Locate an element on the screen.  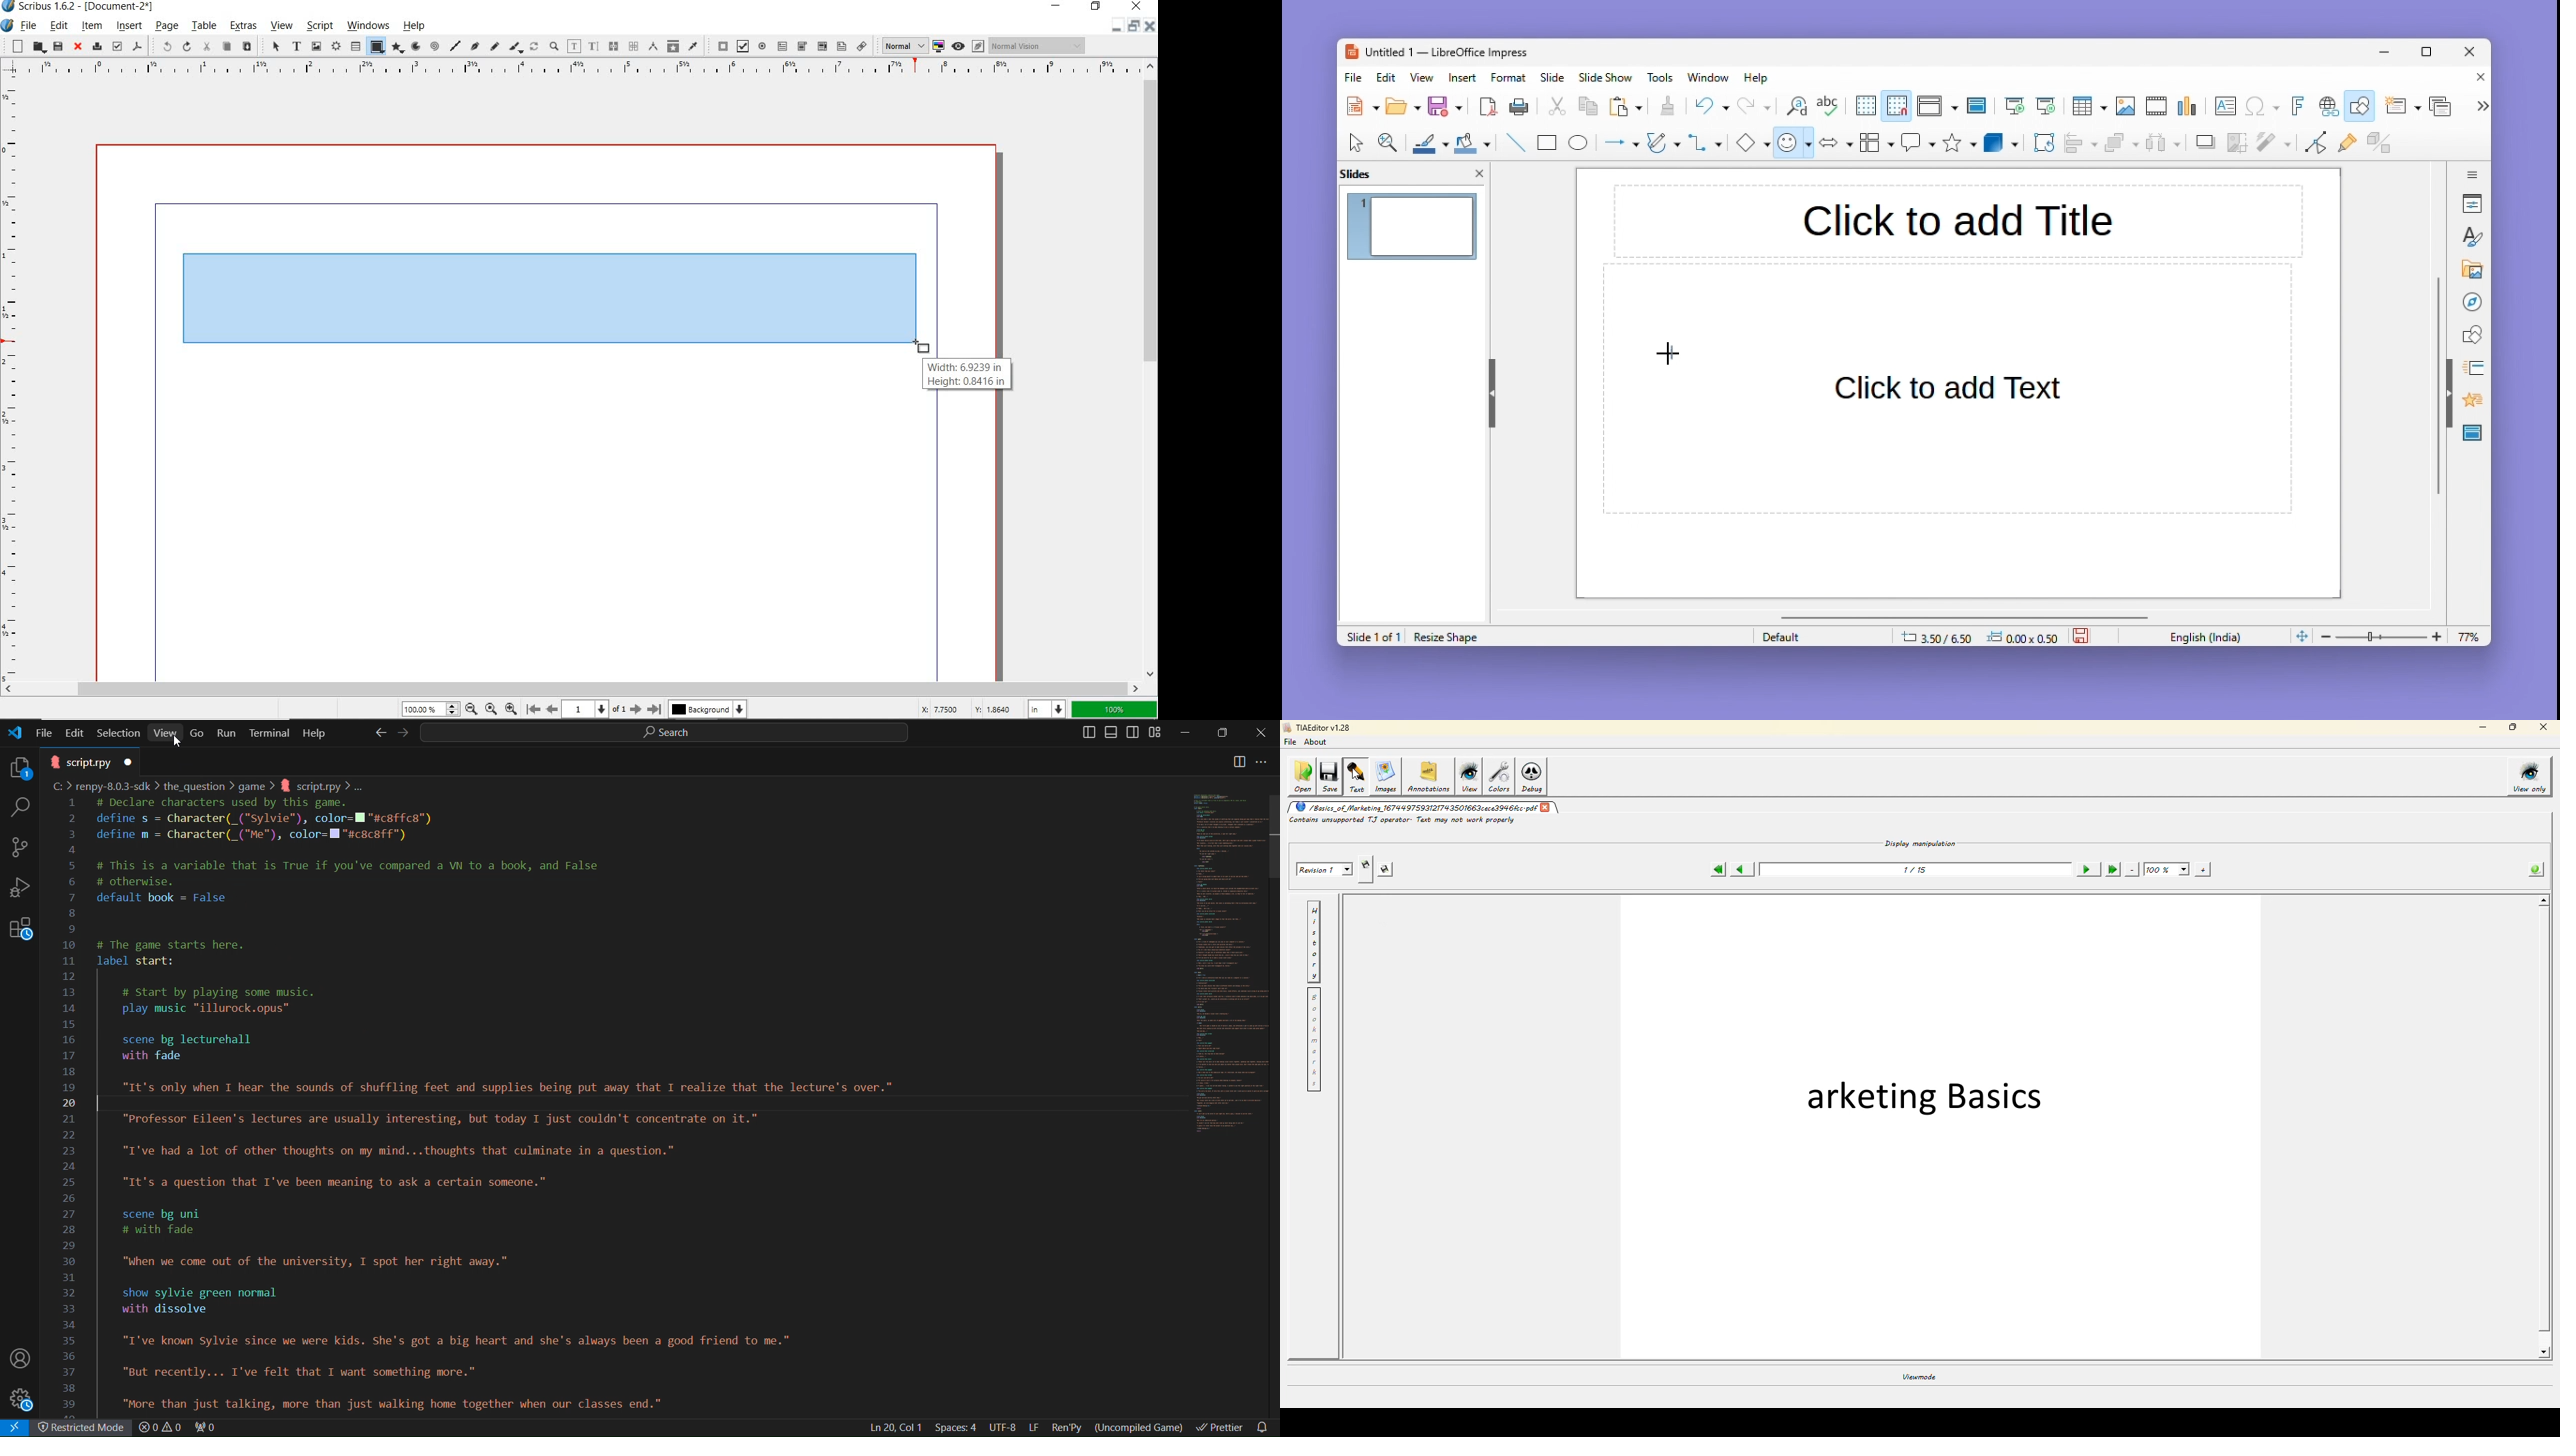
table is located at coordinates (354, 46).